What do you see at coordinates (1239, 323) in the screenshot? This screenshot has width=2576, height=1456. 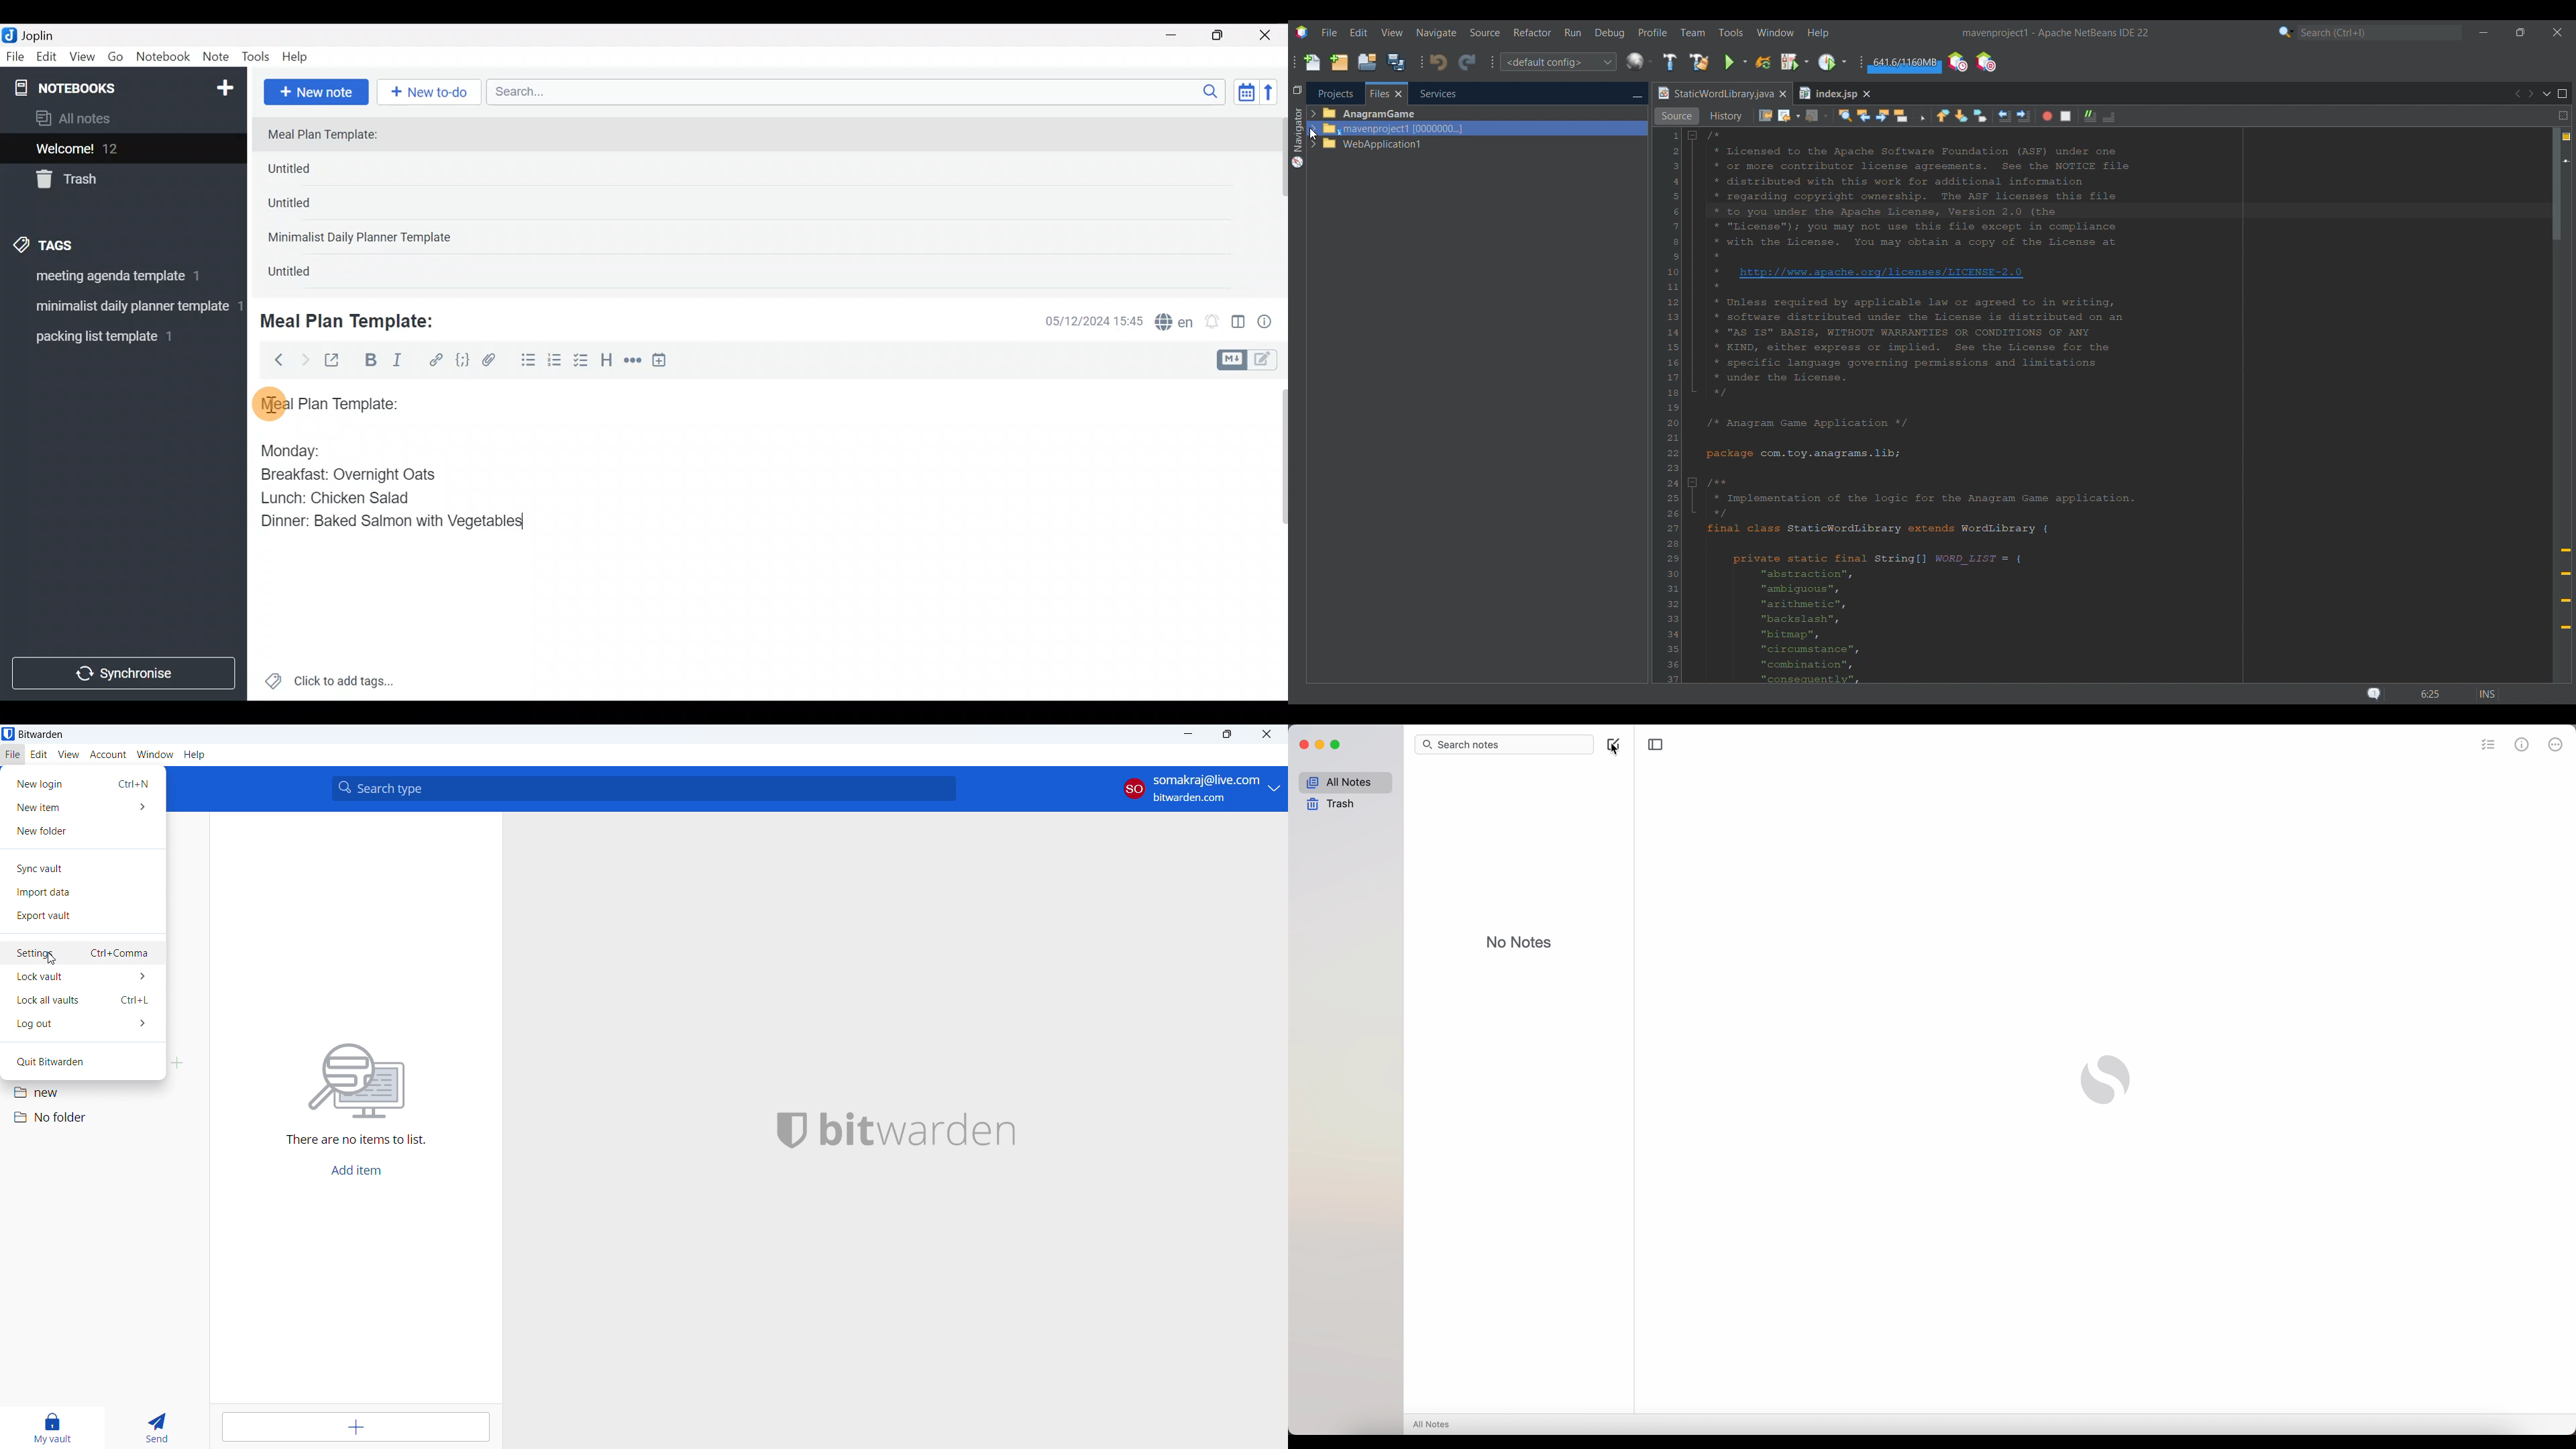 I see `Toggle editor layout` at bounding box center [1239, 323].